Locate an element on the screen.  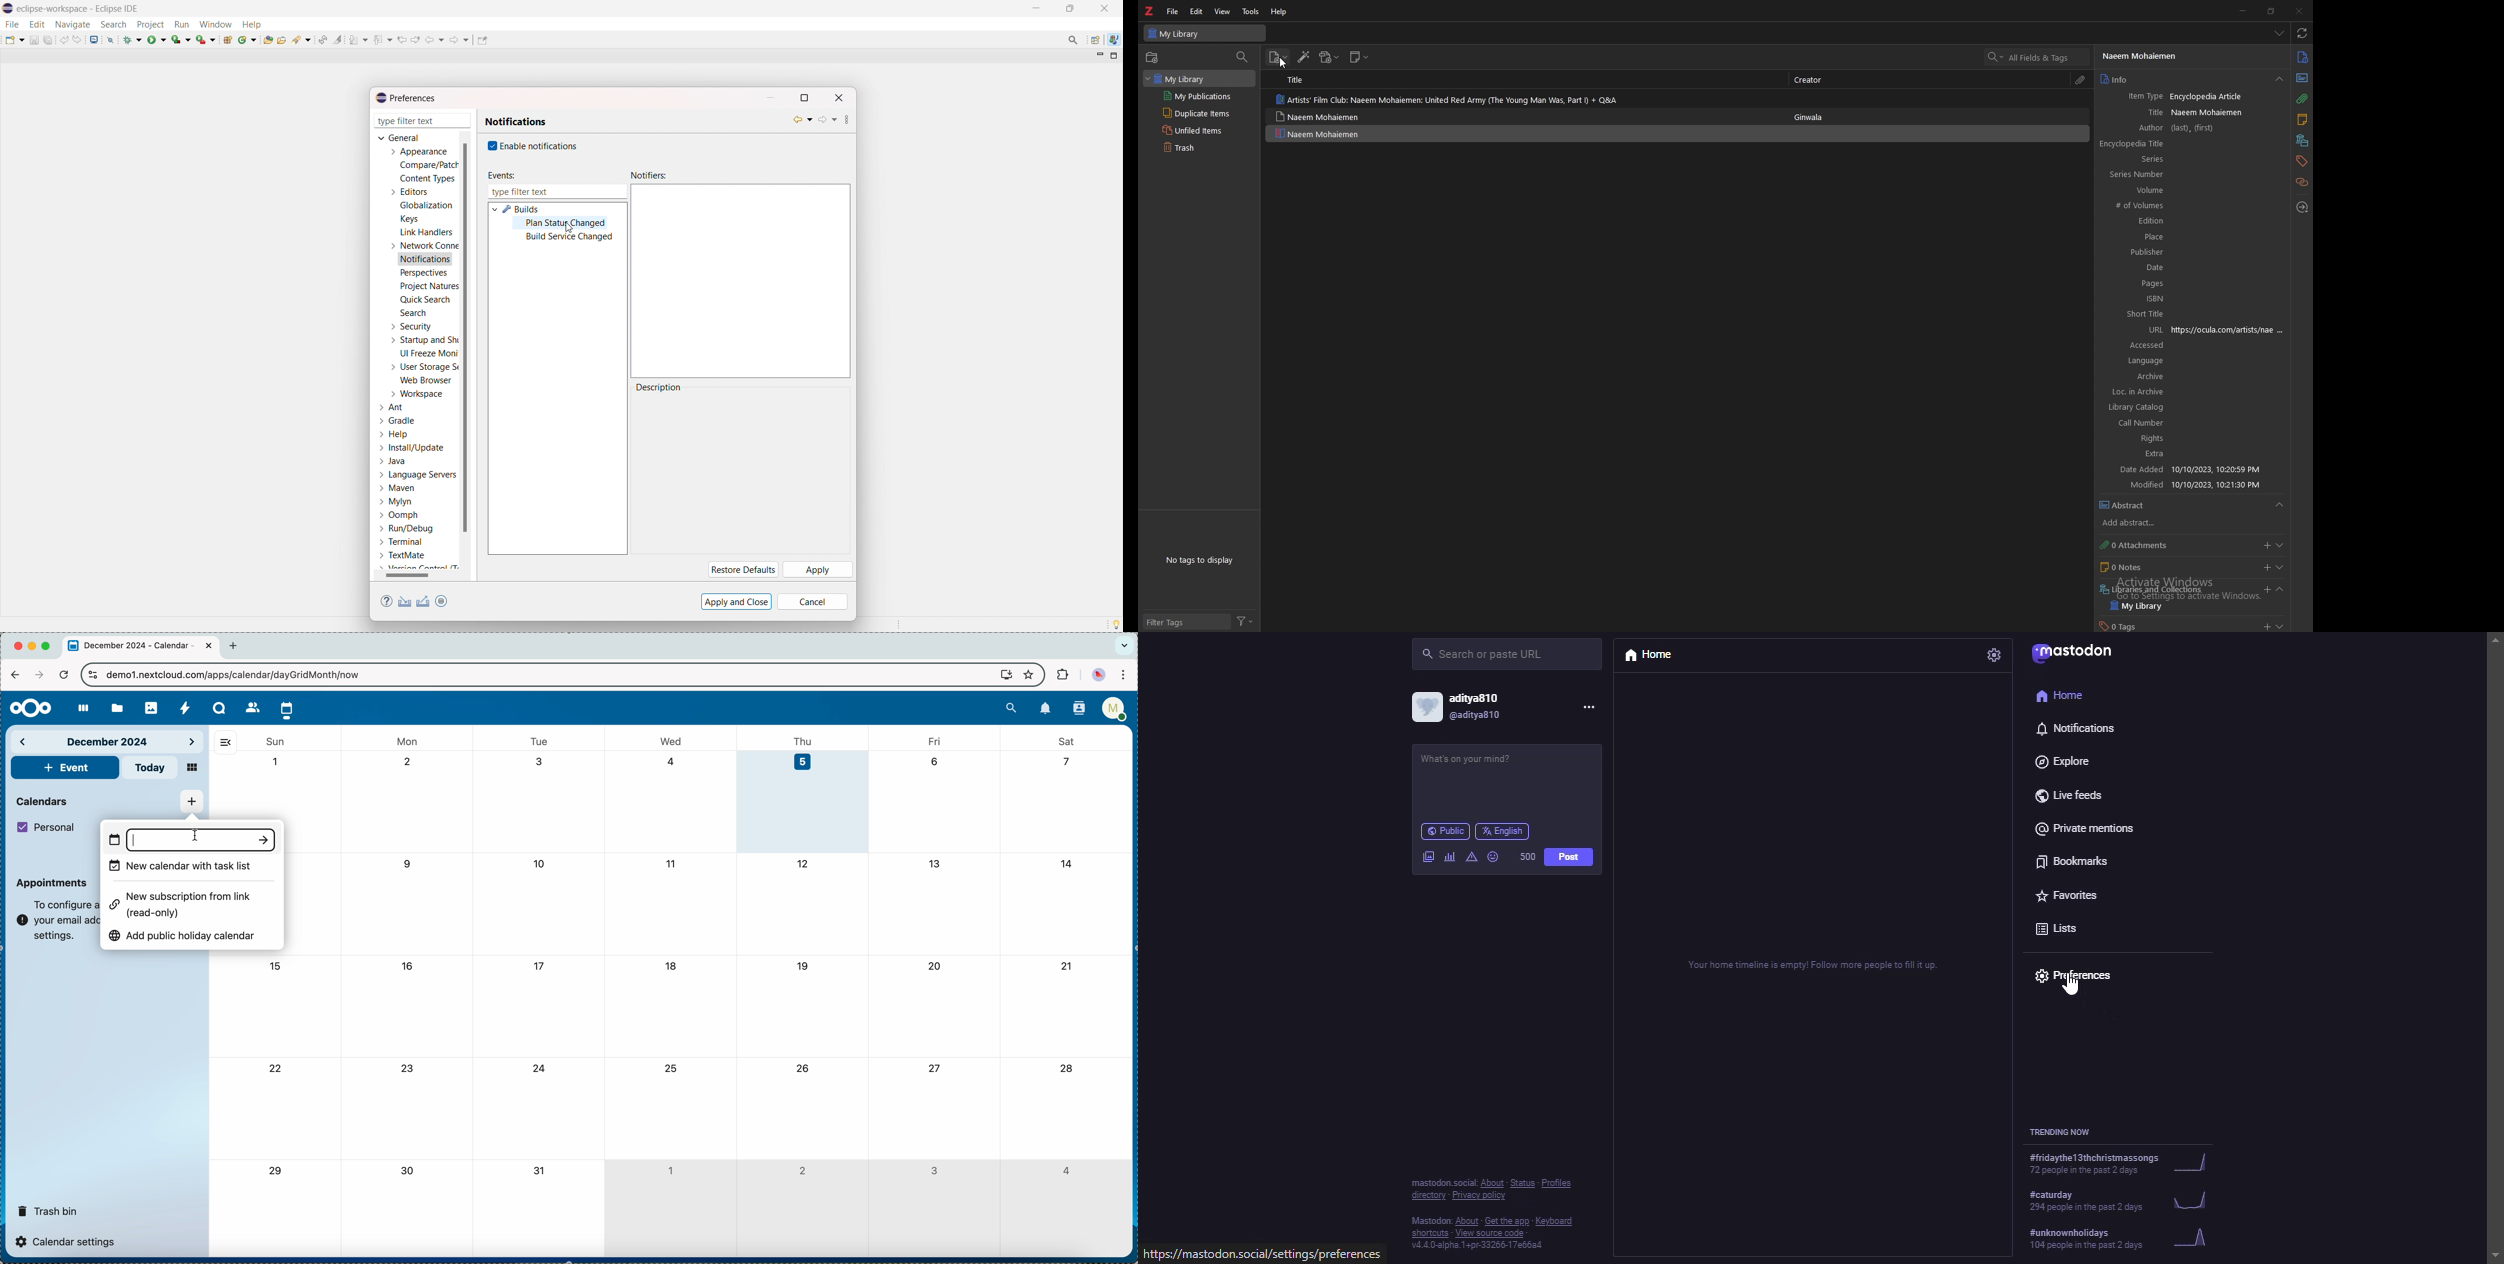
contacts is located at coordinates (1076, 709).